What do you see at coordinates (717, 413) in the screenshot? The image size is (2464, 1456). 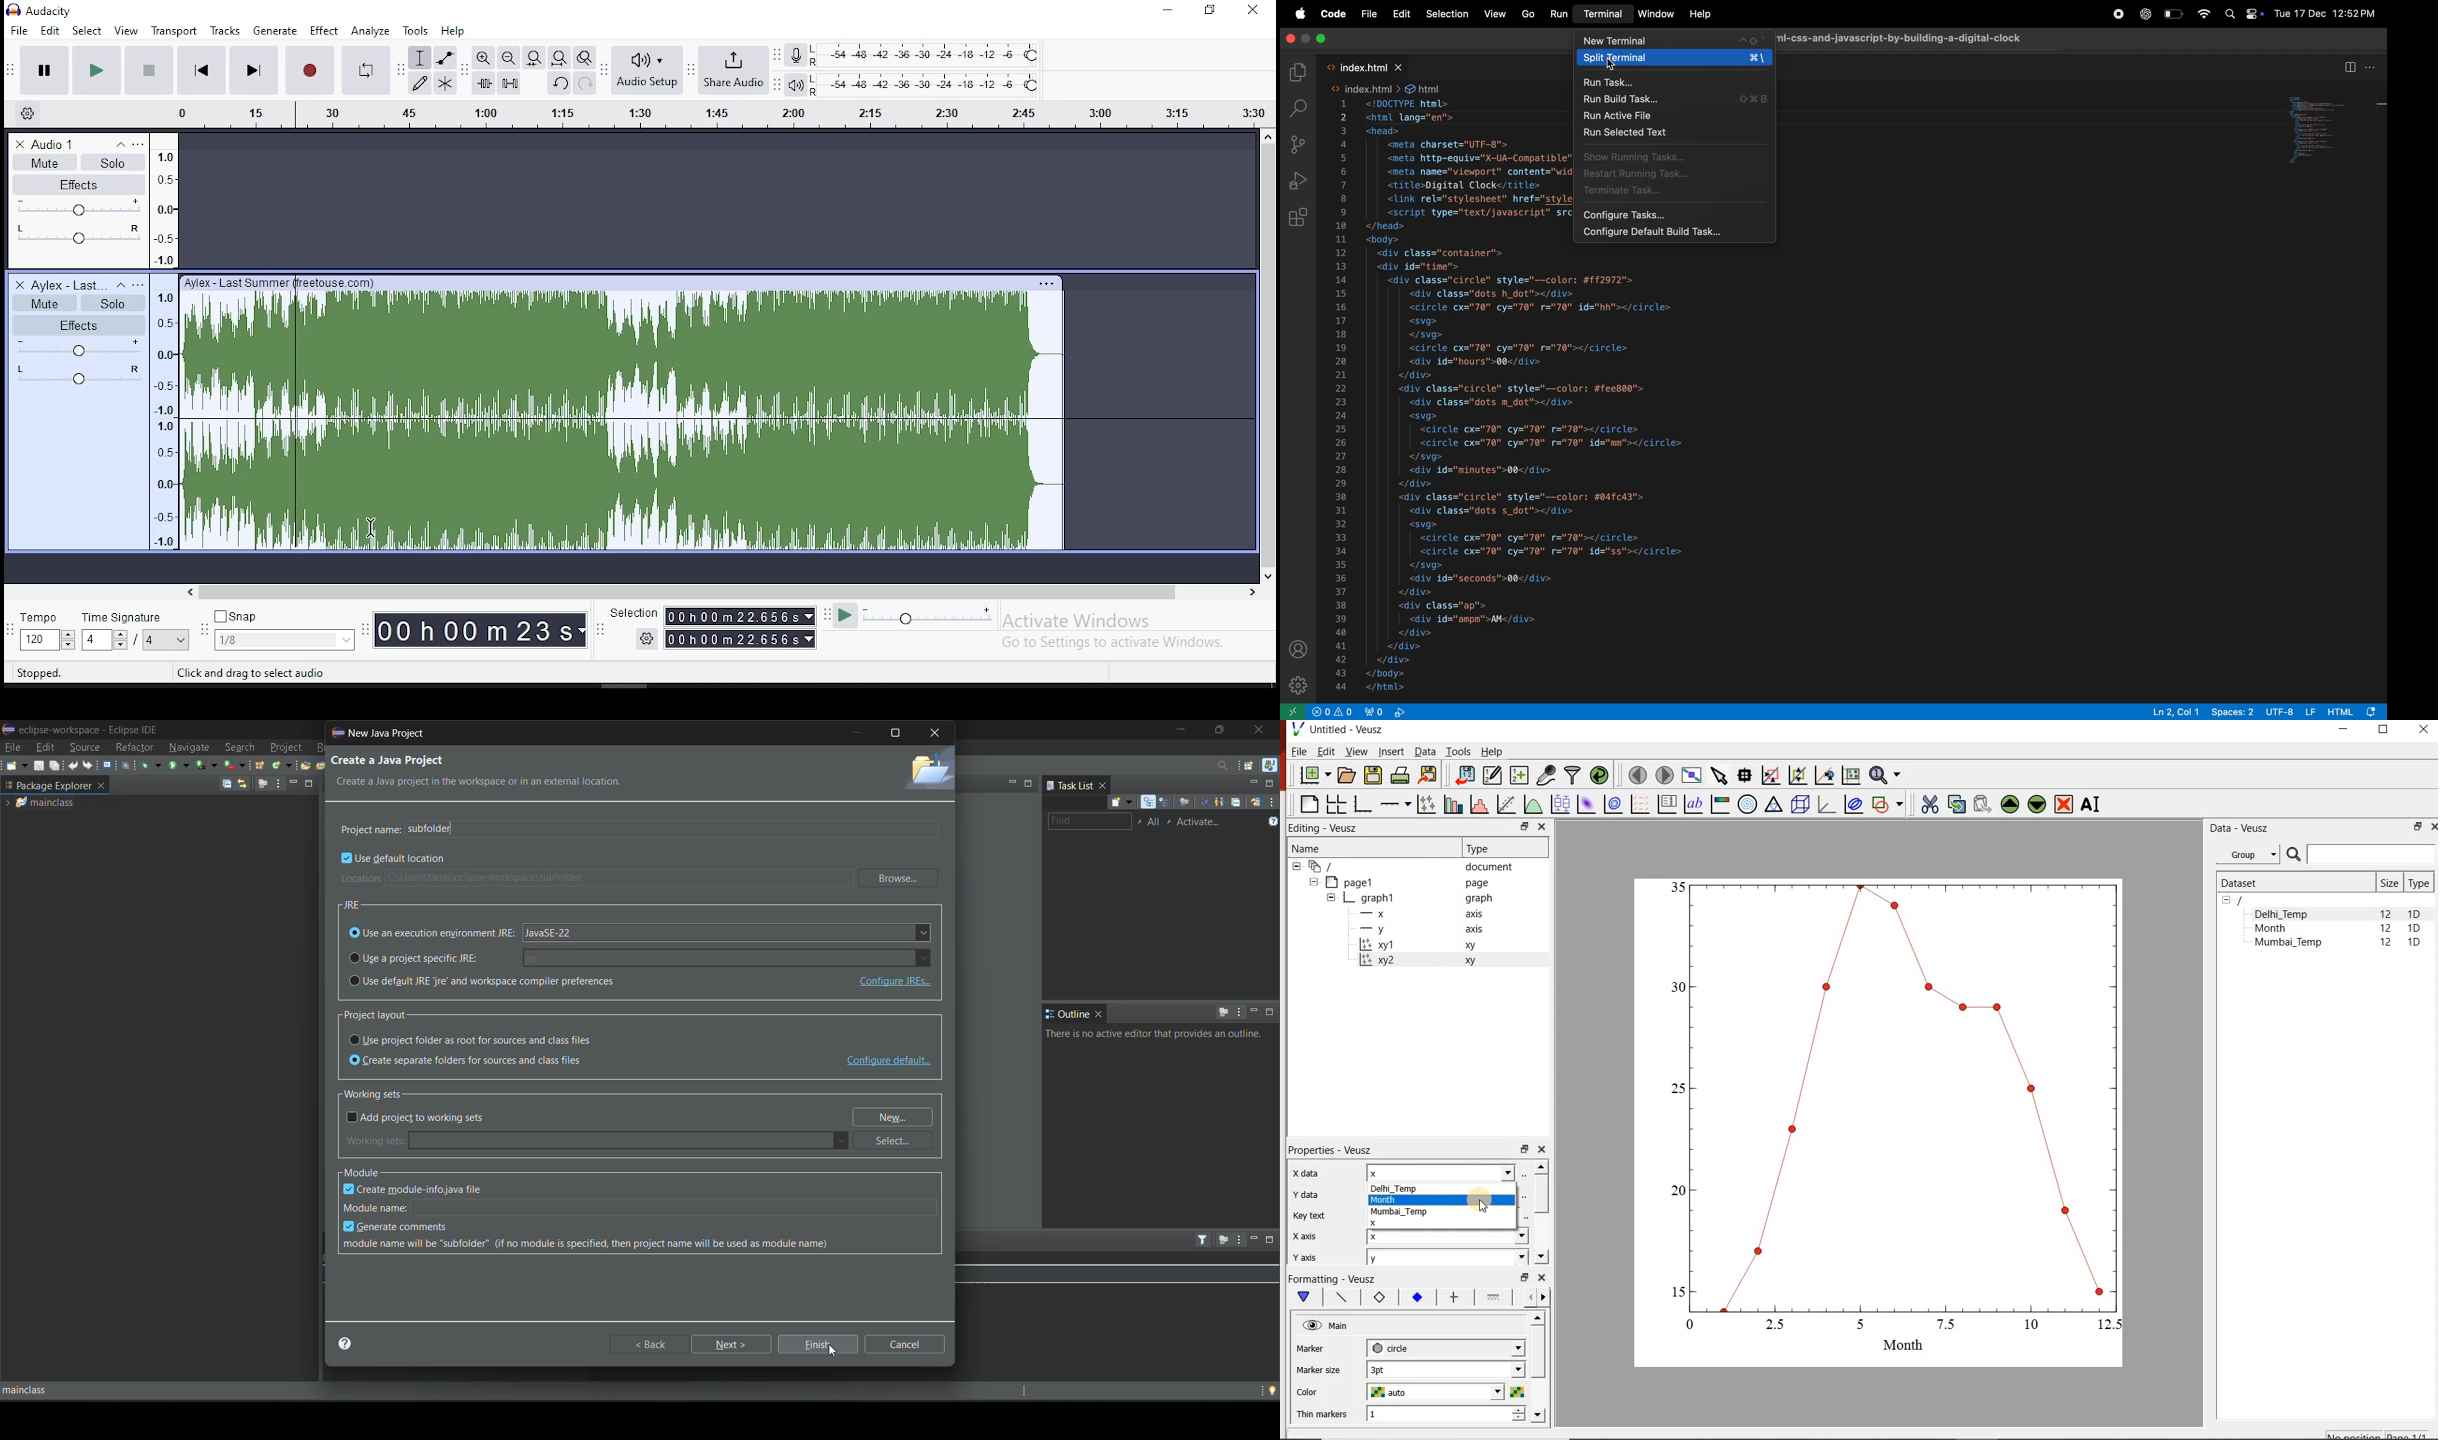 I see `wave color changed` at bounding box center [717, 413].